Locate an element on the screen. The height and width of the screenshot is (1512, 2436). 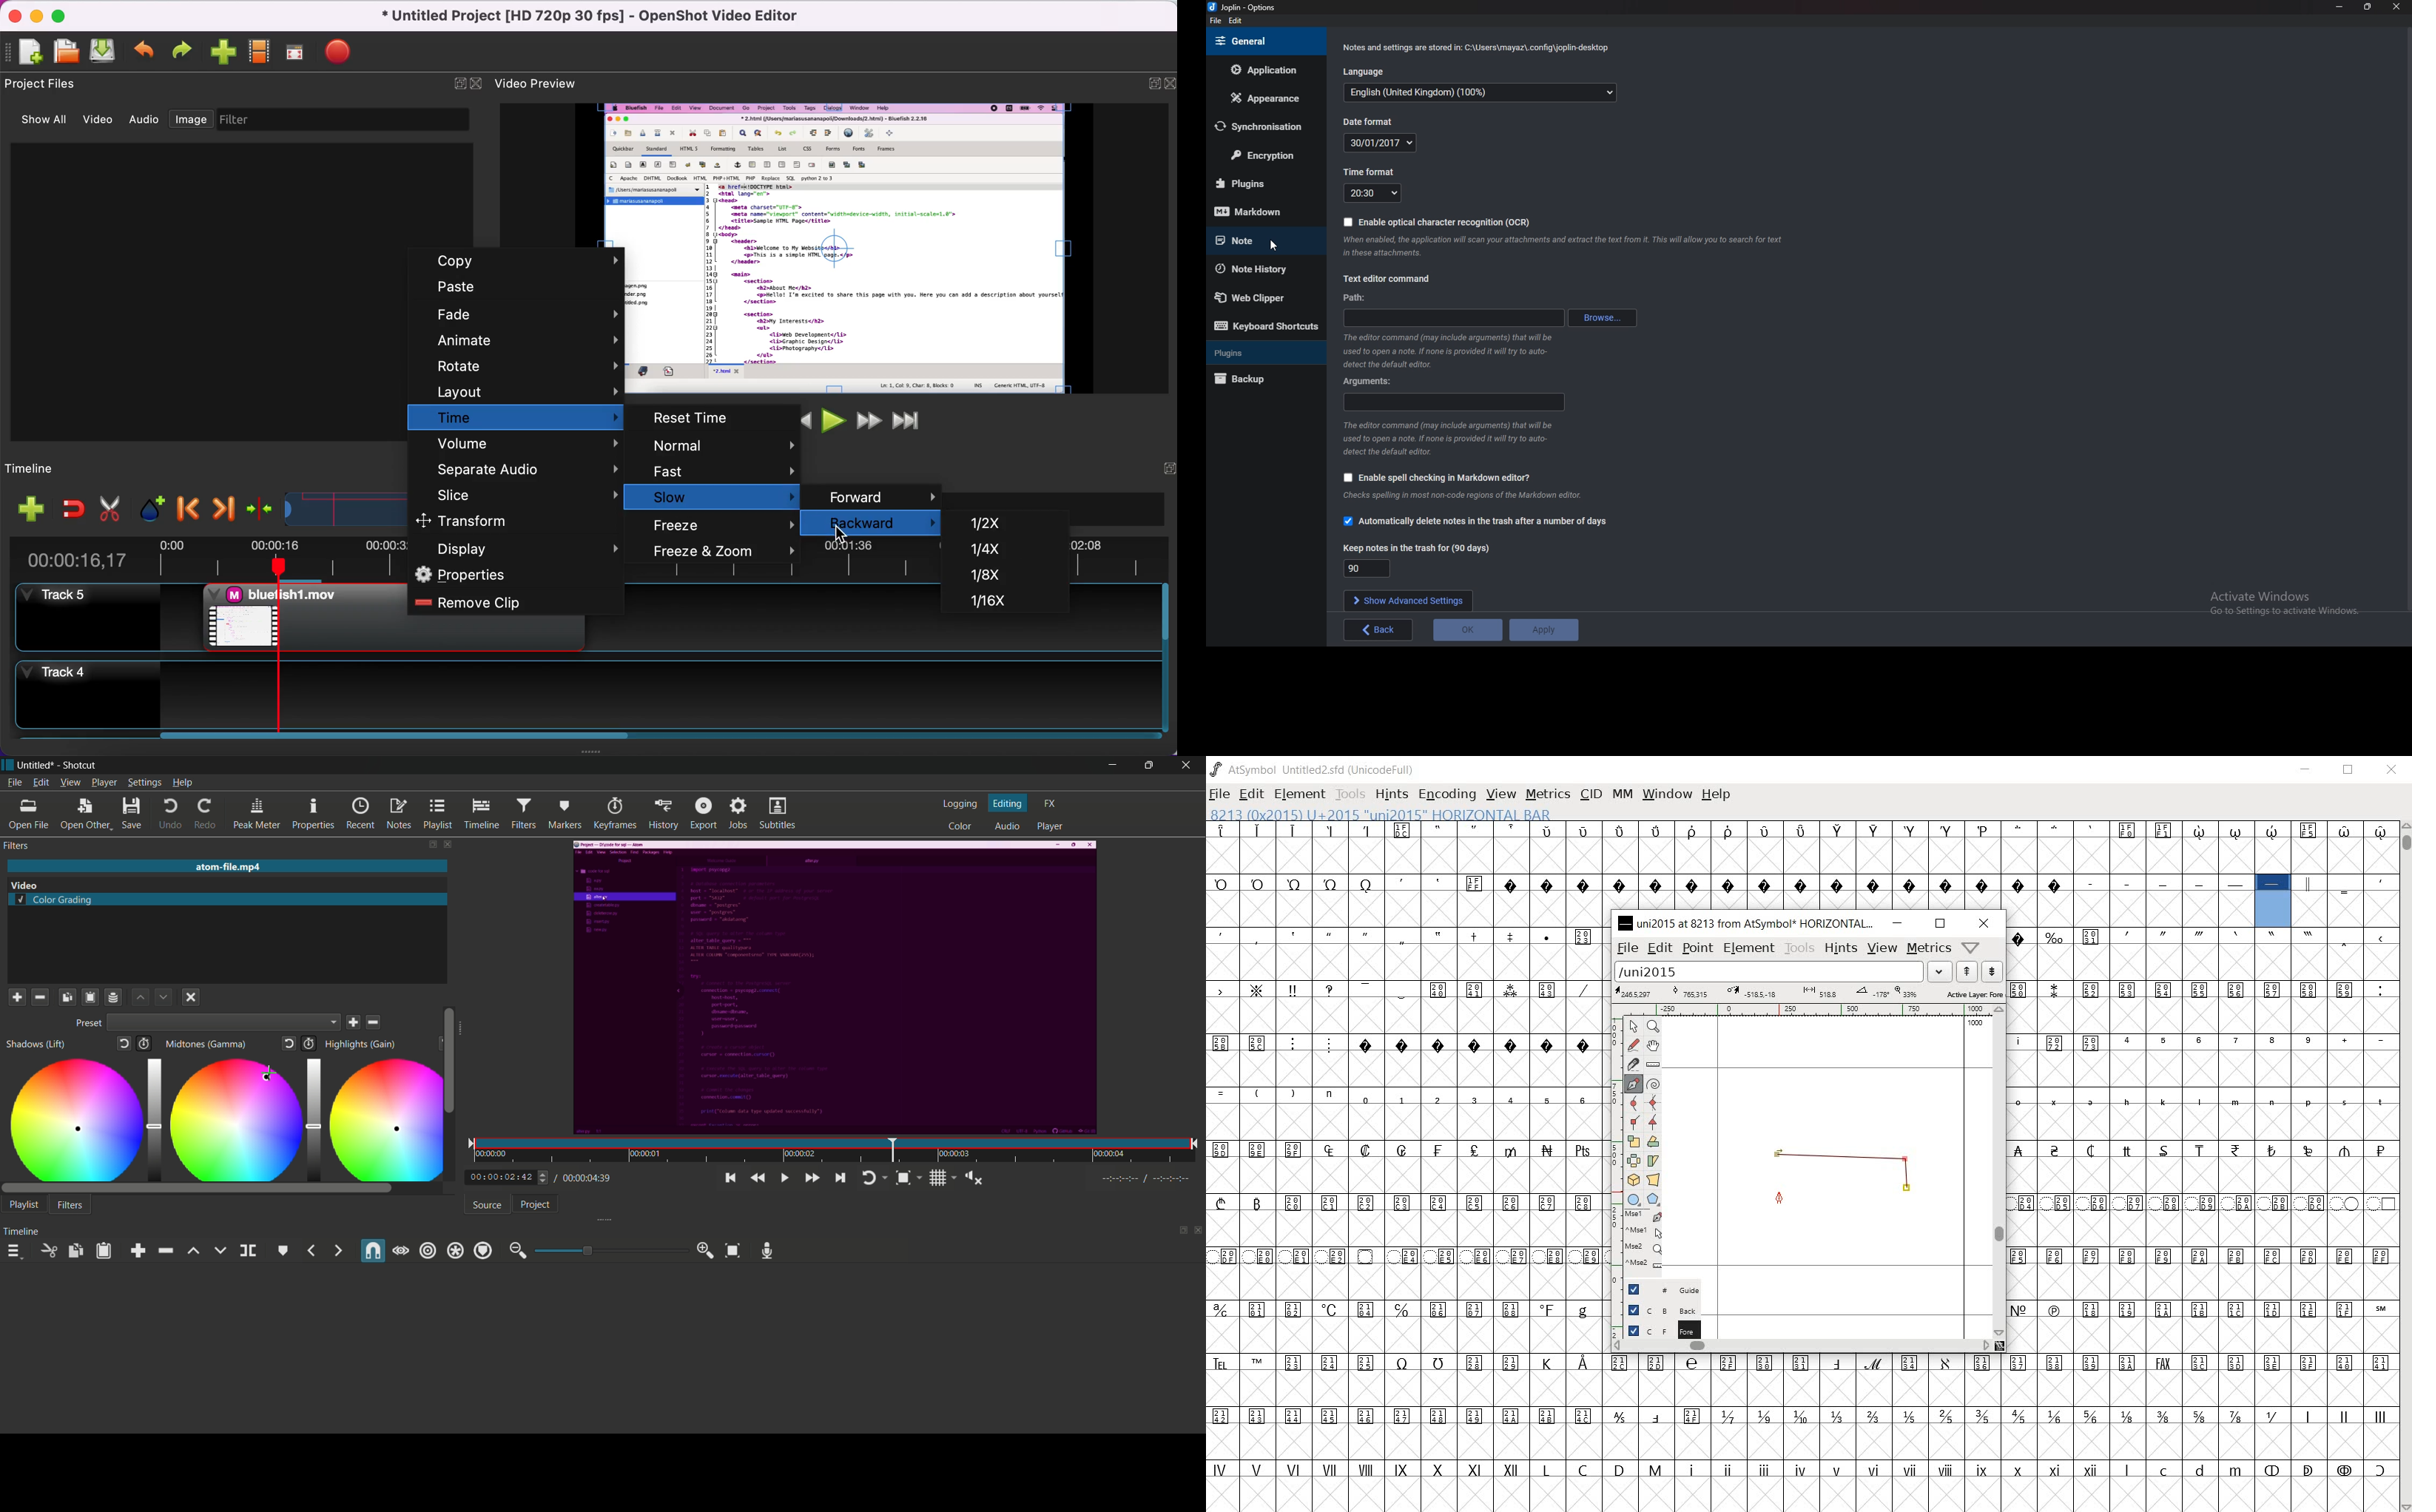
expand/hide is located at coordinates (1148, 83).